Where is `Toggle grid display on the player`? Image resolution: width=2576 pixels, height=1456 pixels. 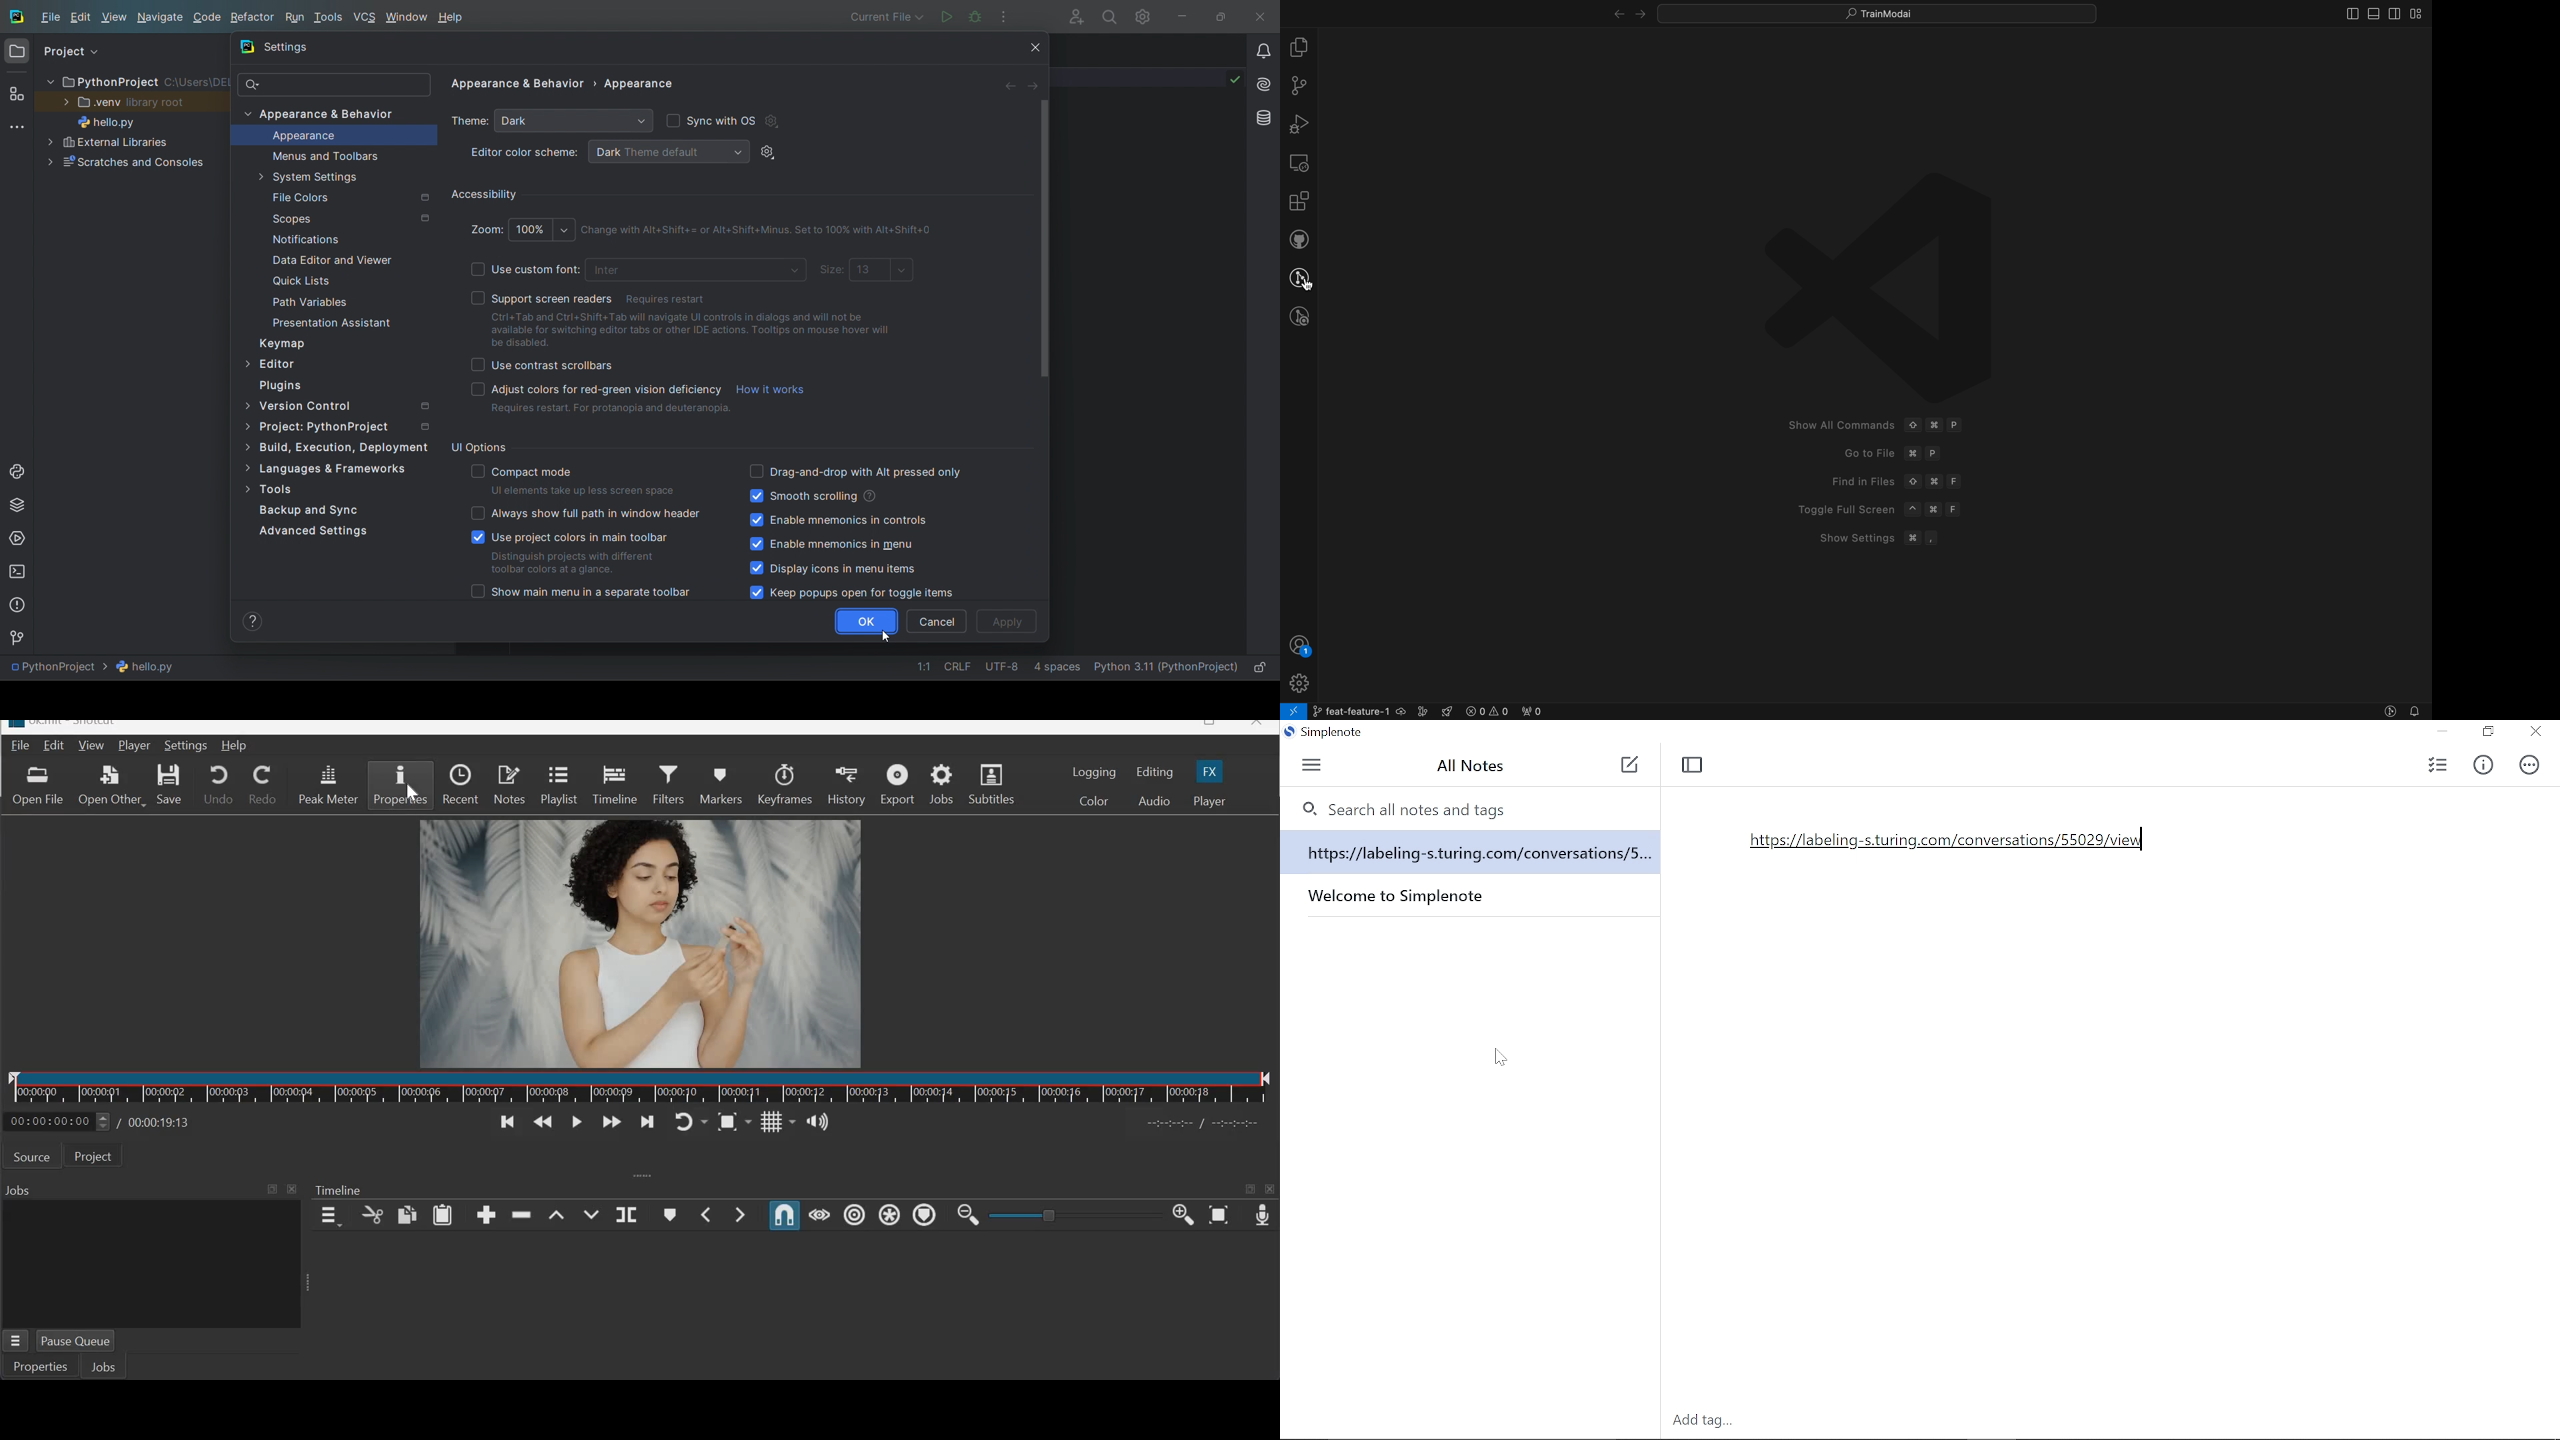
Toggle grid display on the player is located at coordinates (779, 1121).